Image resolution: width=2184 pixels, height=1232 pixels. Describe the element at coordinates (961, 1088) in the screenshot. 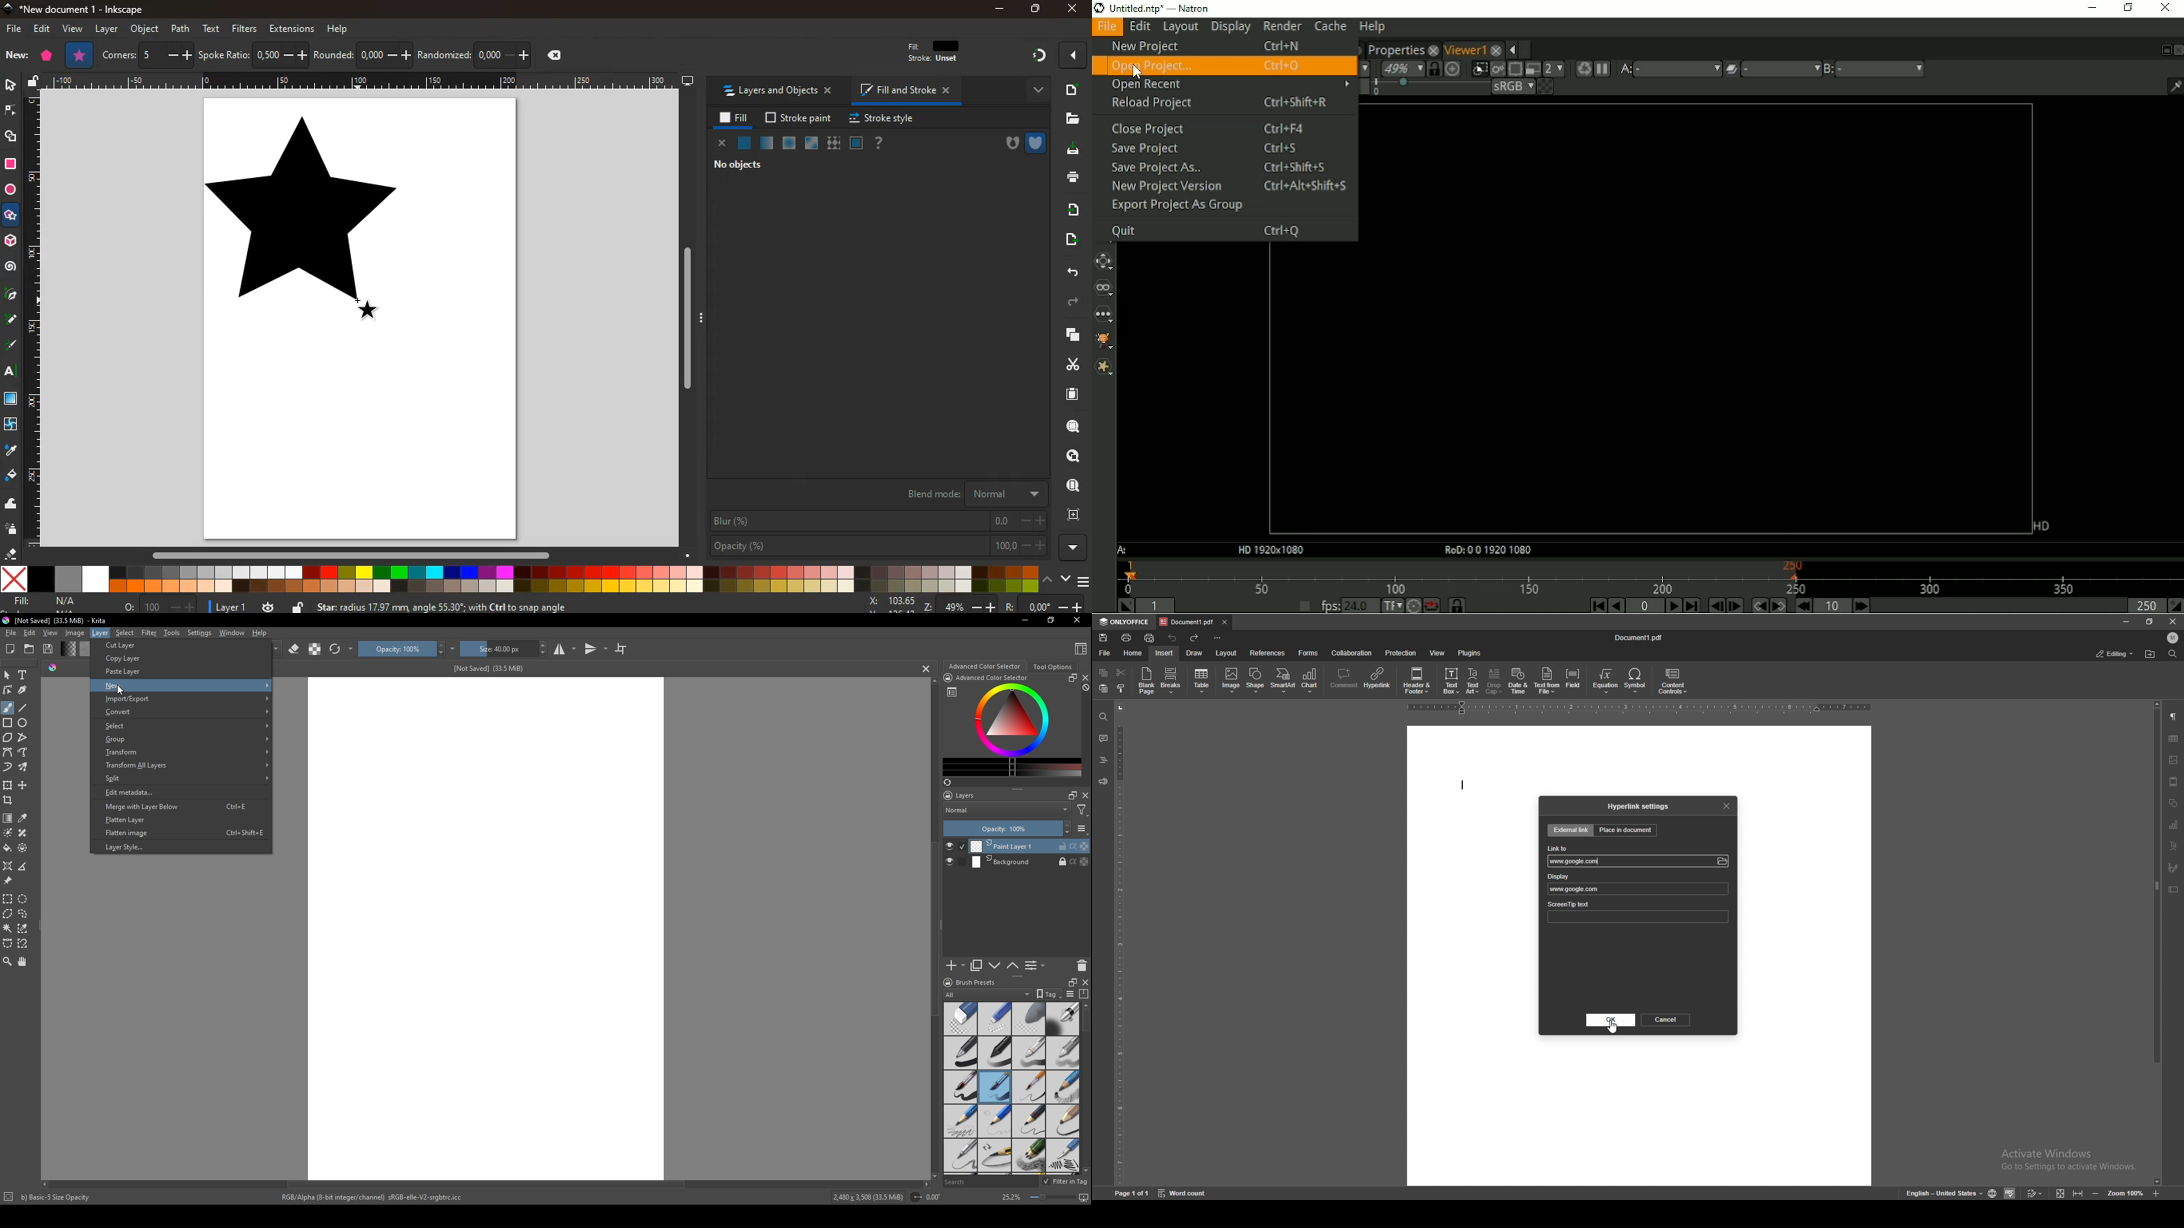

I see `thick brush` at that location.